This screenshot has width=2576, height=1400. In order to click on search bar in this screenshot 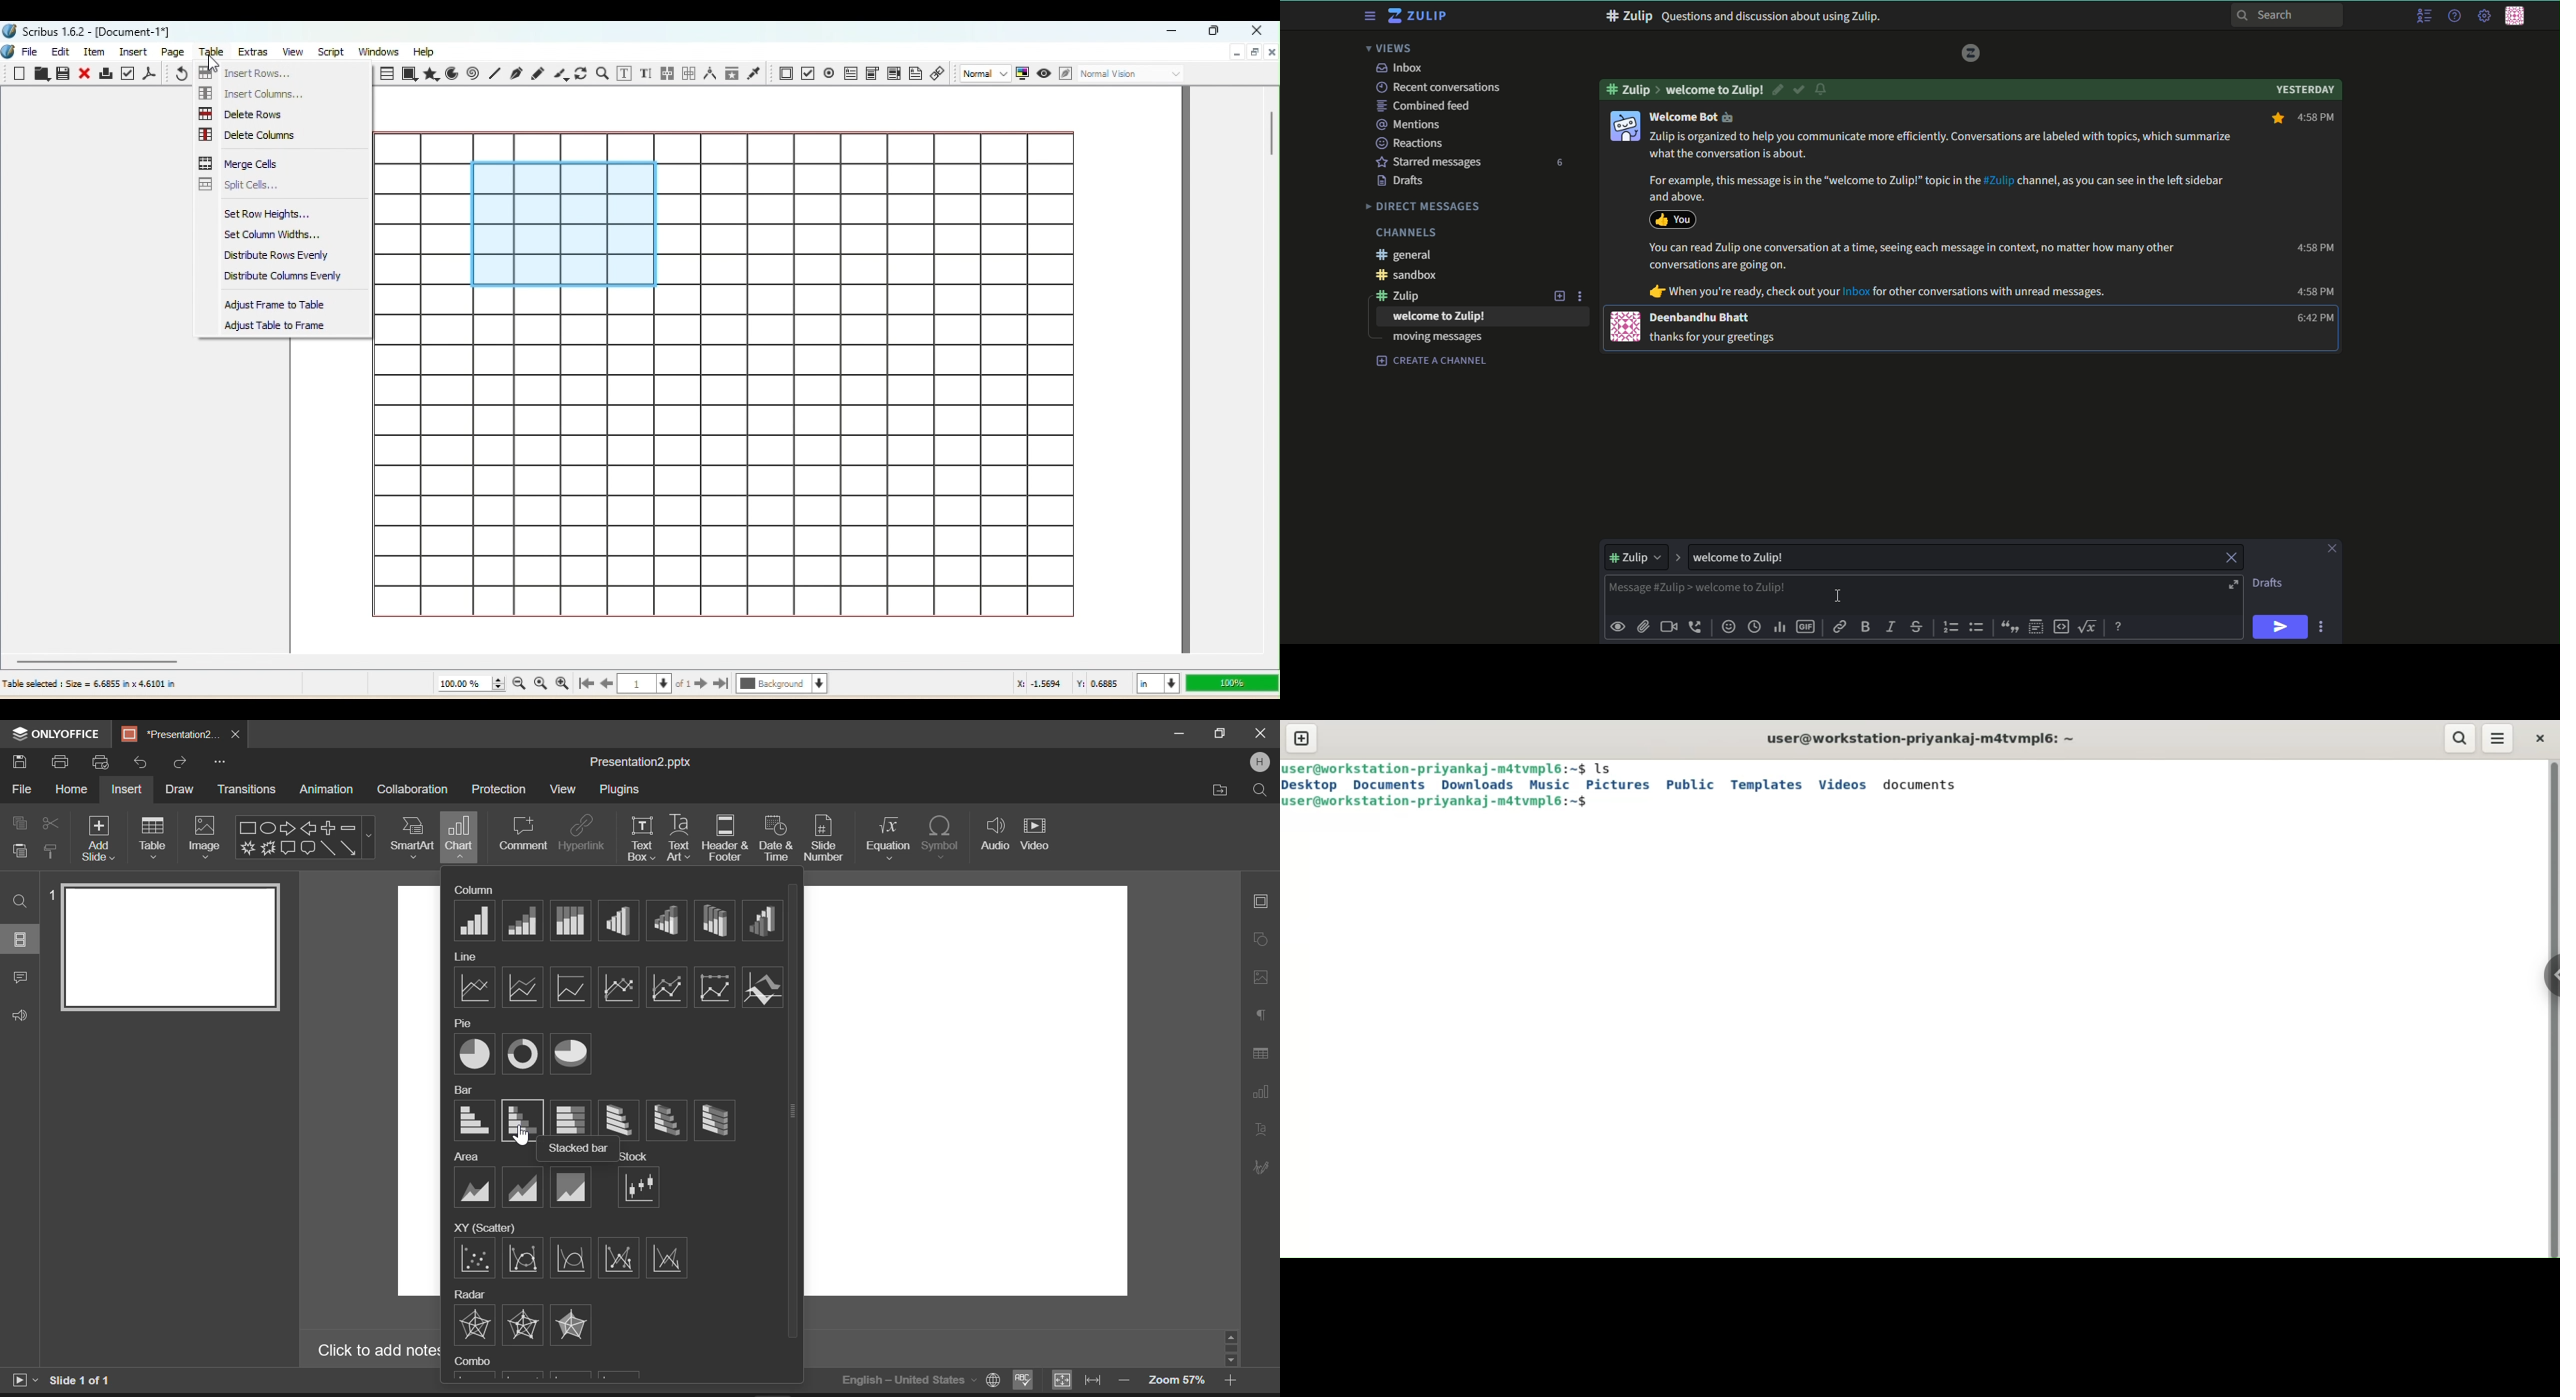, I will do `click(2288, 14)`.